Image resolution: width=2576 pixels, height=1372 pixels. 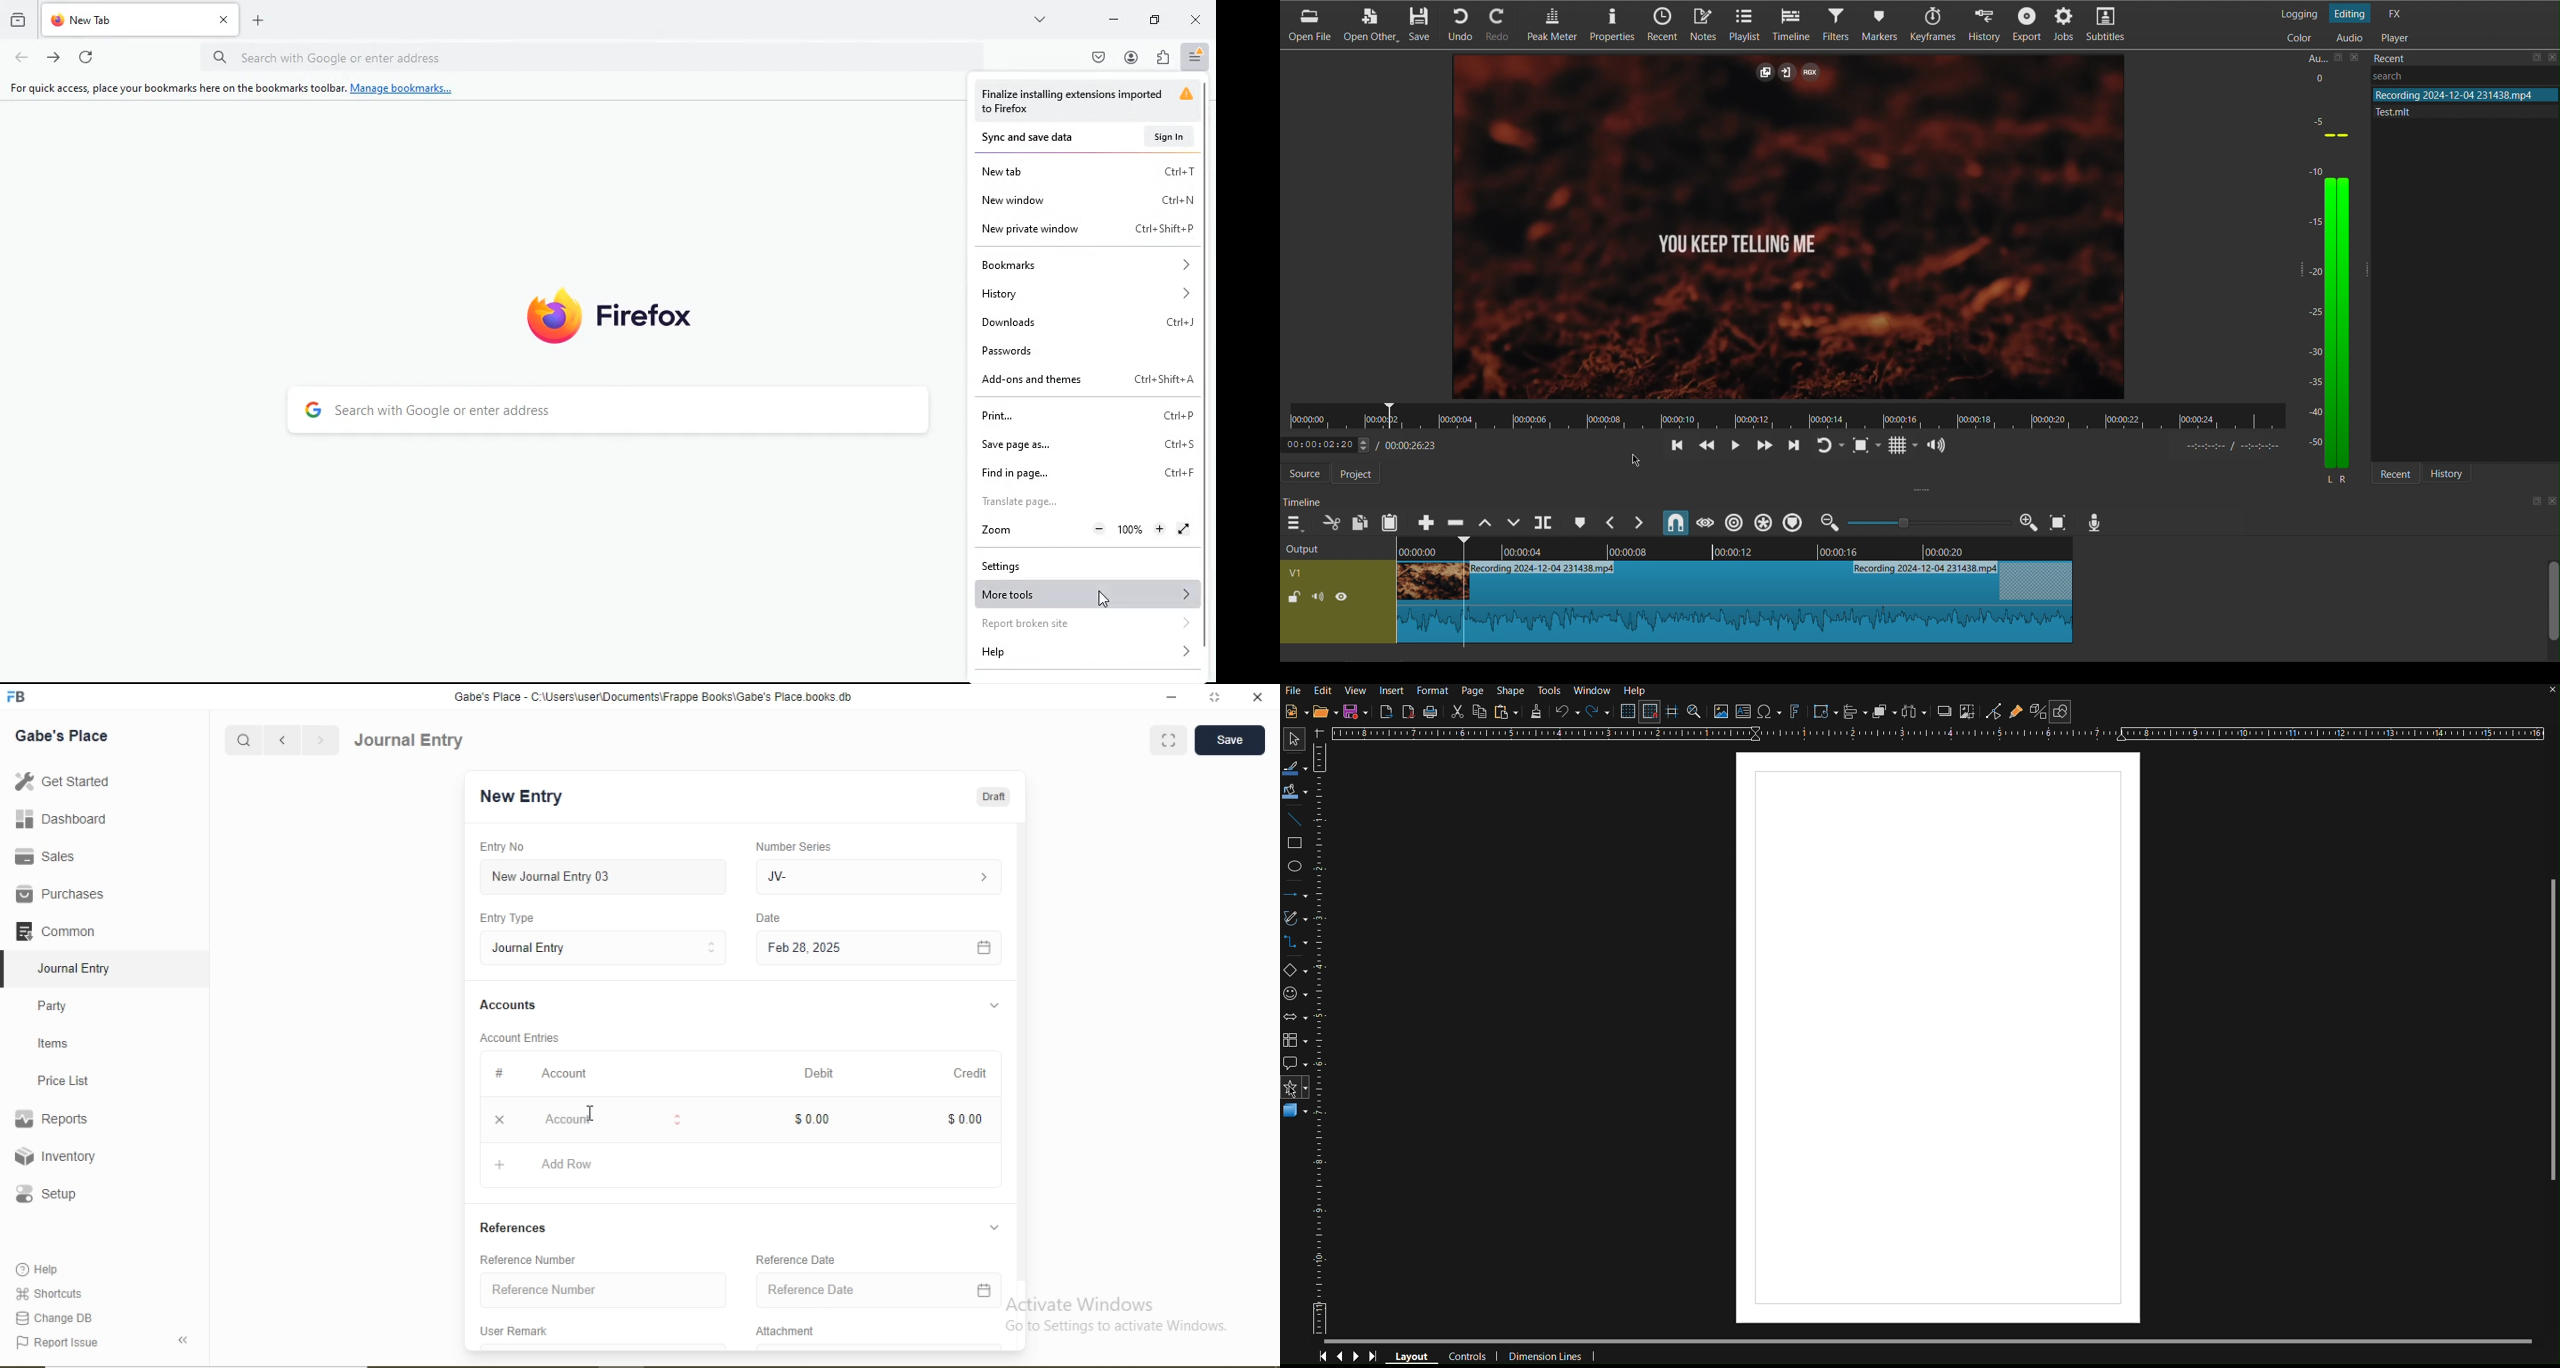 What do you see at coordinates (242, 741) in the screenshot?
I see `Search` at bounding box center [242, 741].